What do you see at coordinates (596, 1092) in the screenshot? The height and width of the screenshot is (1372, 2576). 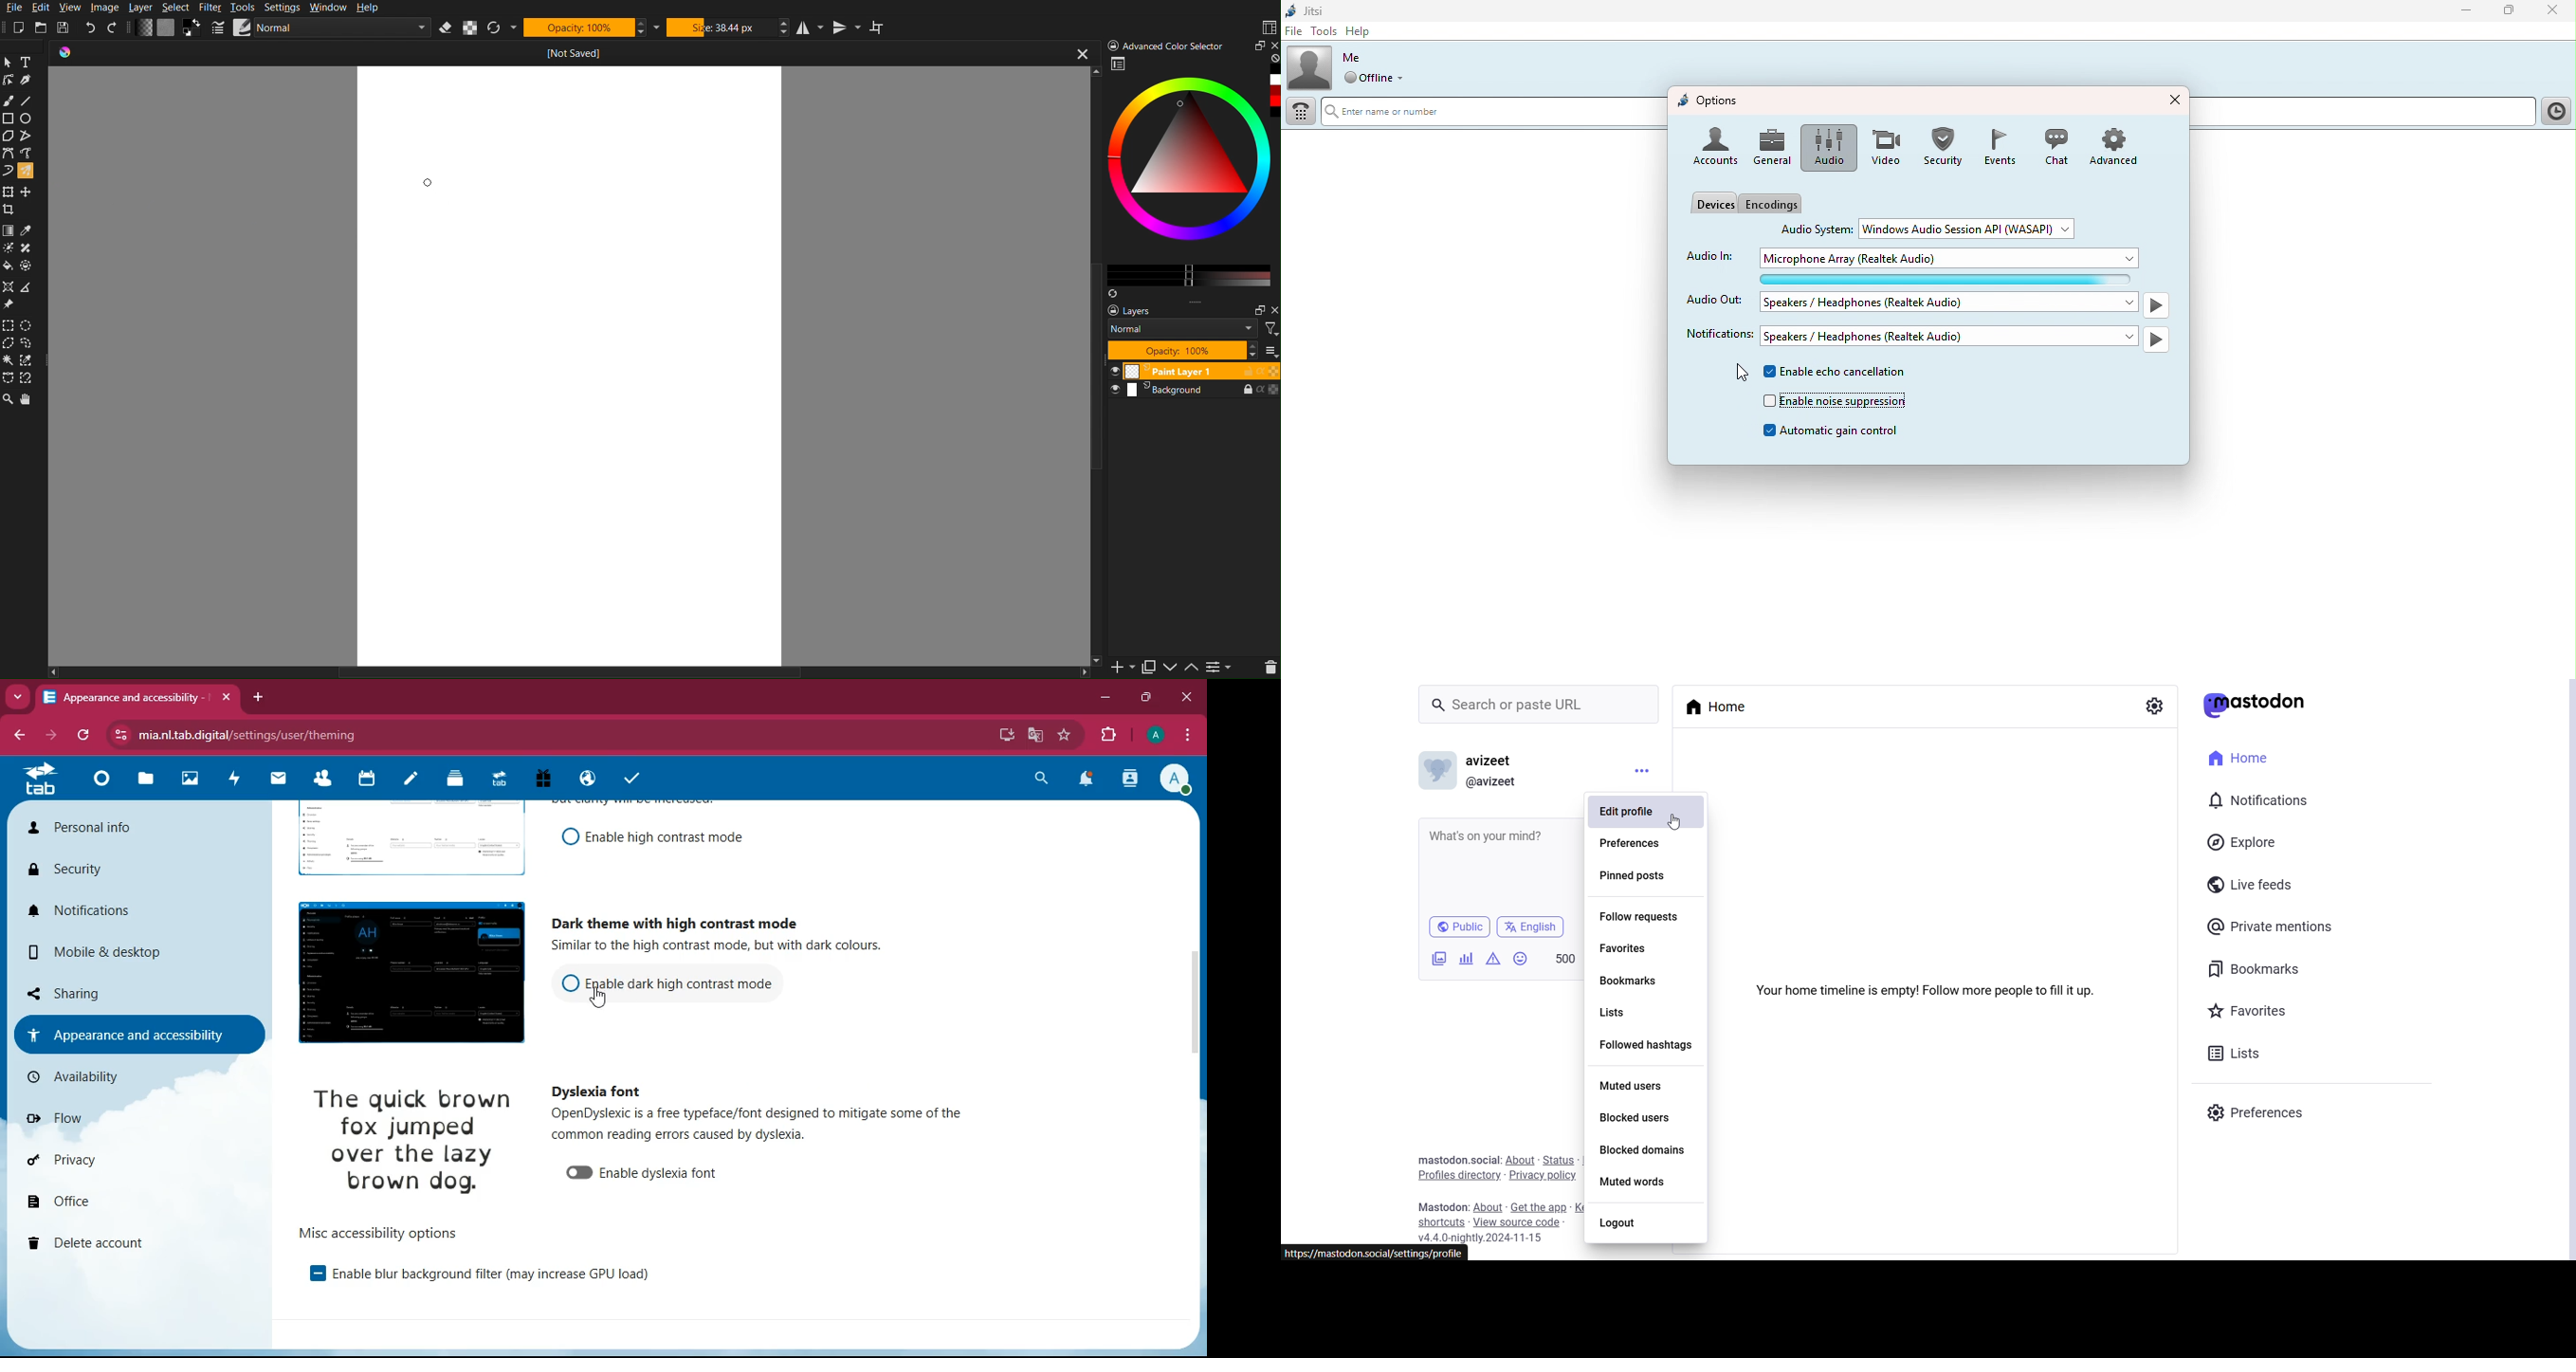 I see `dyslexia font` at bounding box center [596, 1092].